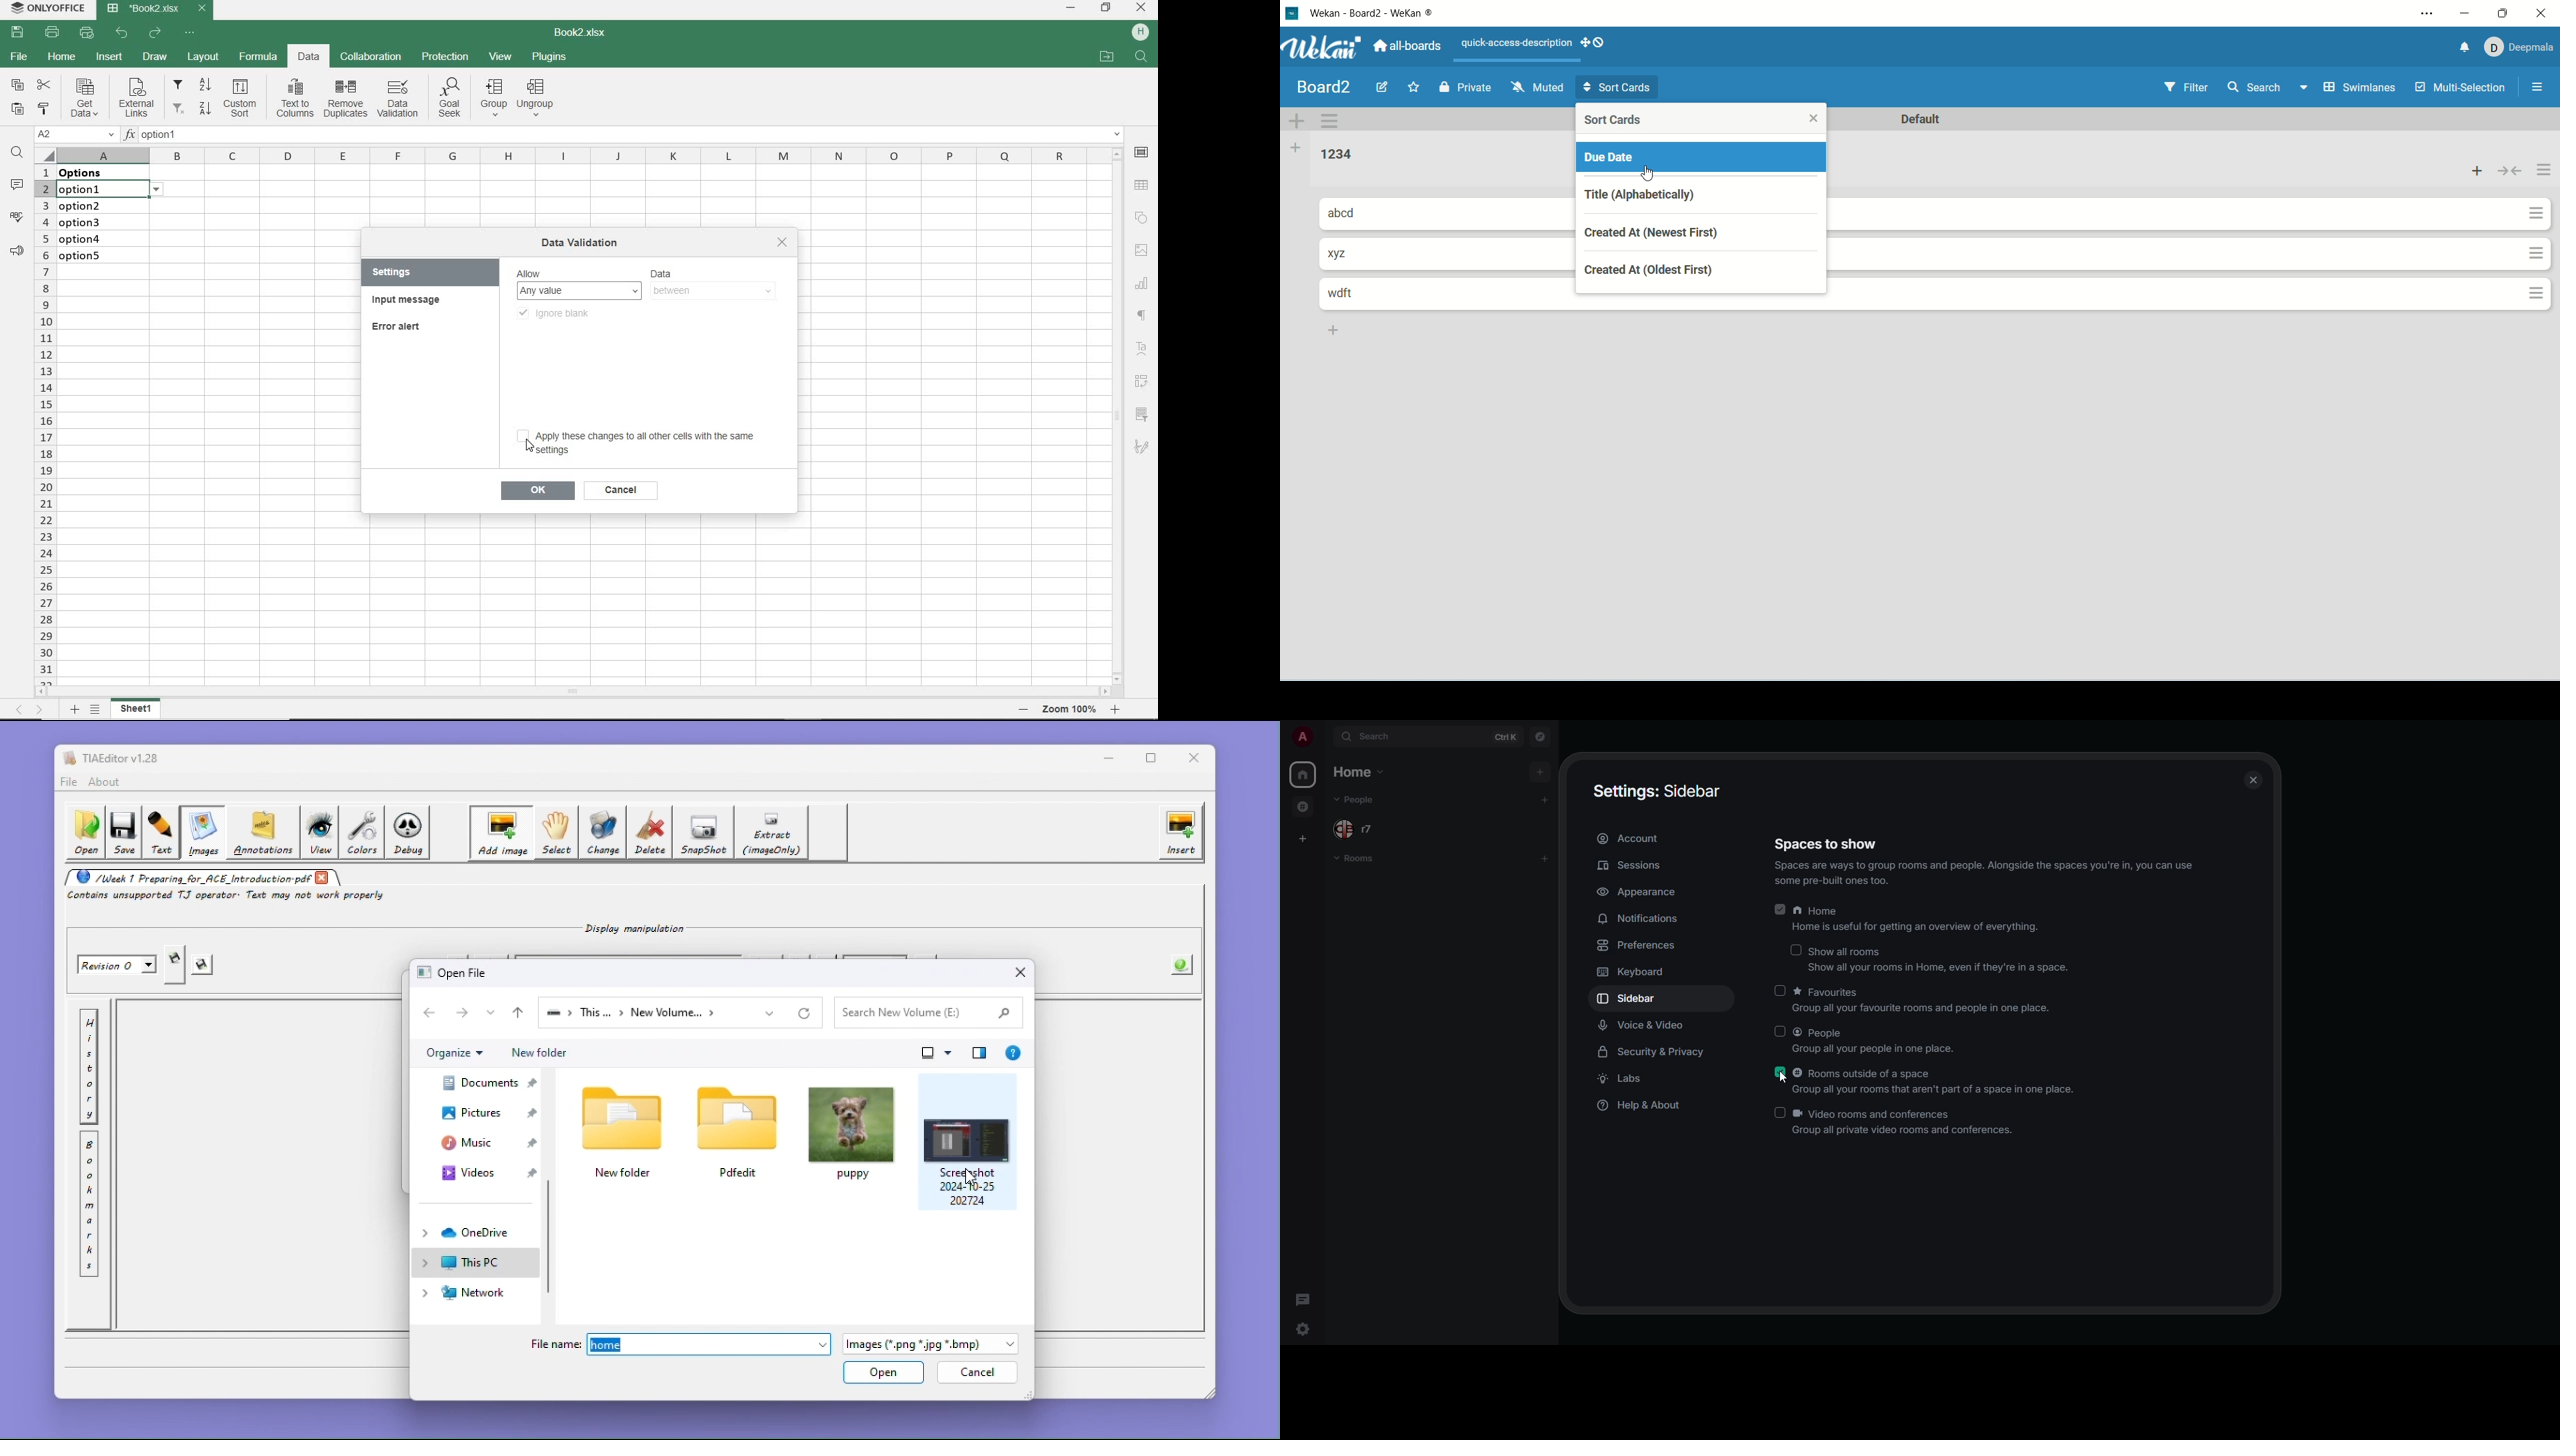 Image resolution: width=2576 pixels, height=1456 pixels. I want to click on voice & video, so click(1639, 1027).